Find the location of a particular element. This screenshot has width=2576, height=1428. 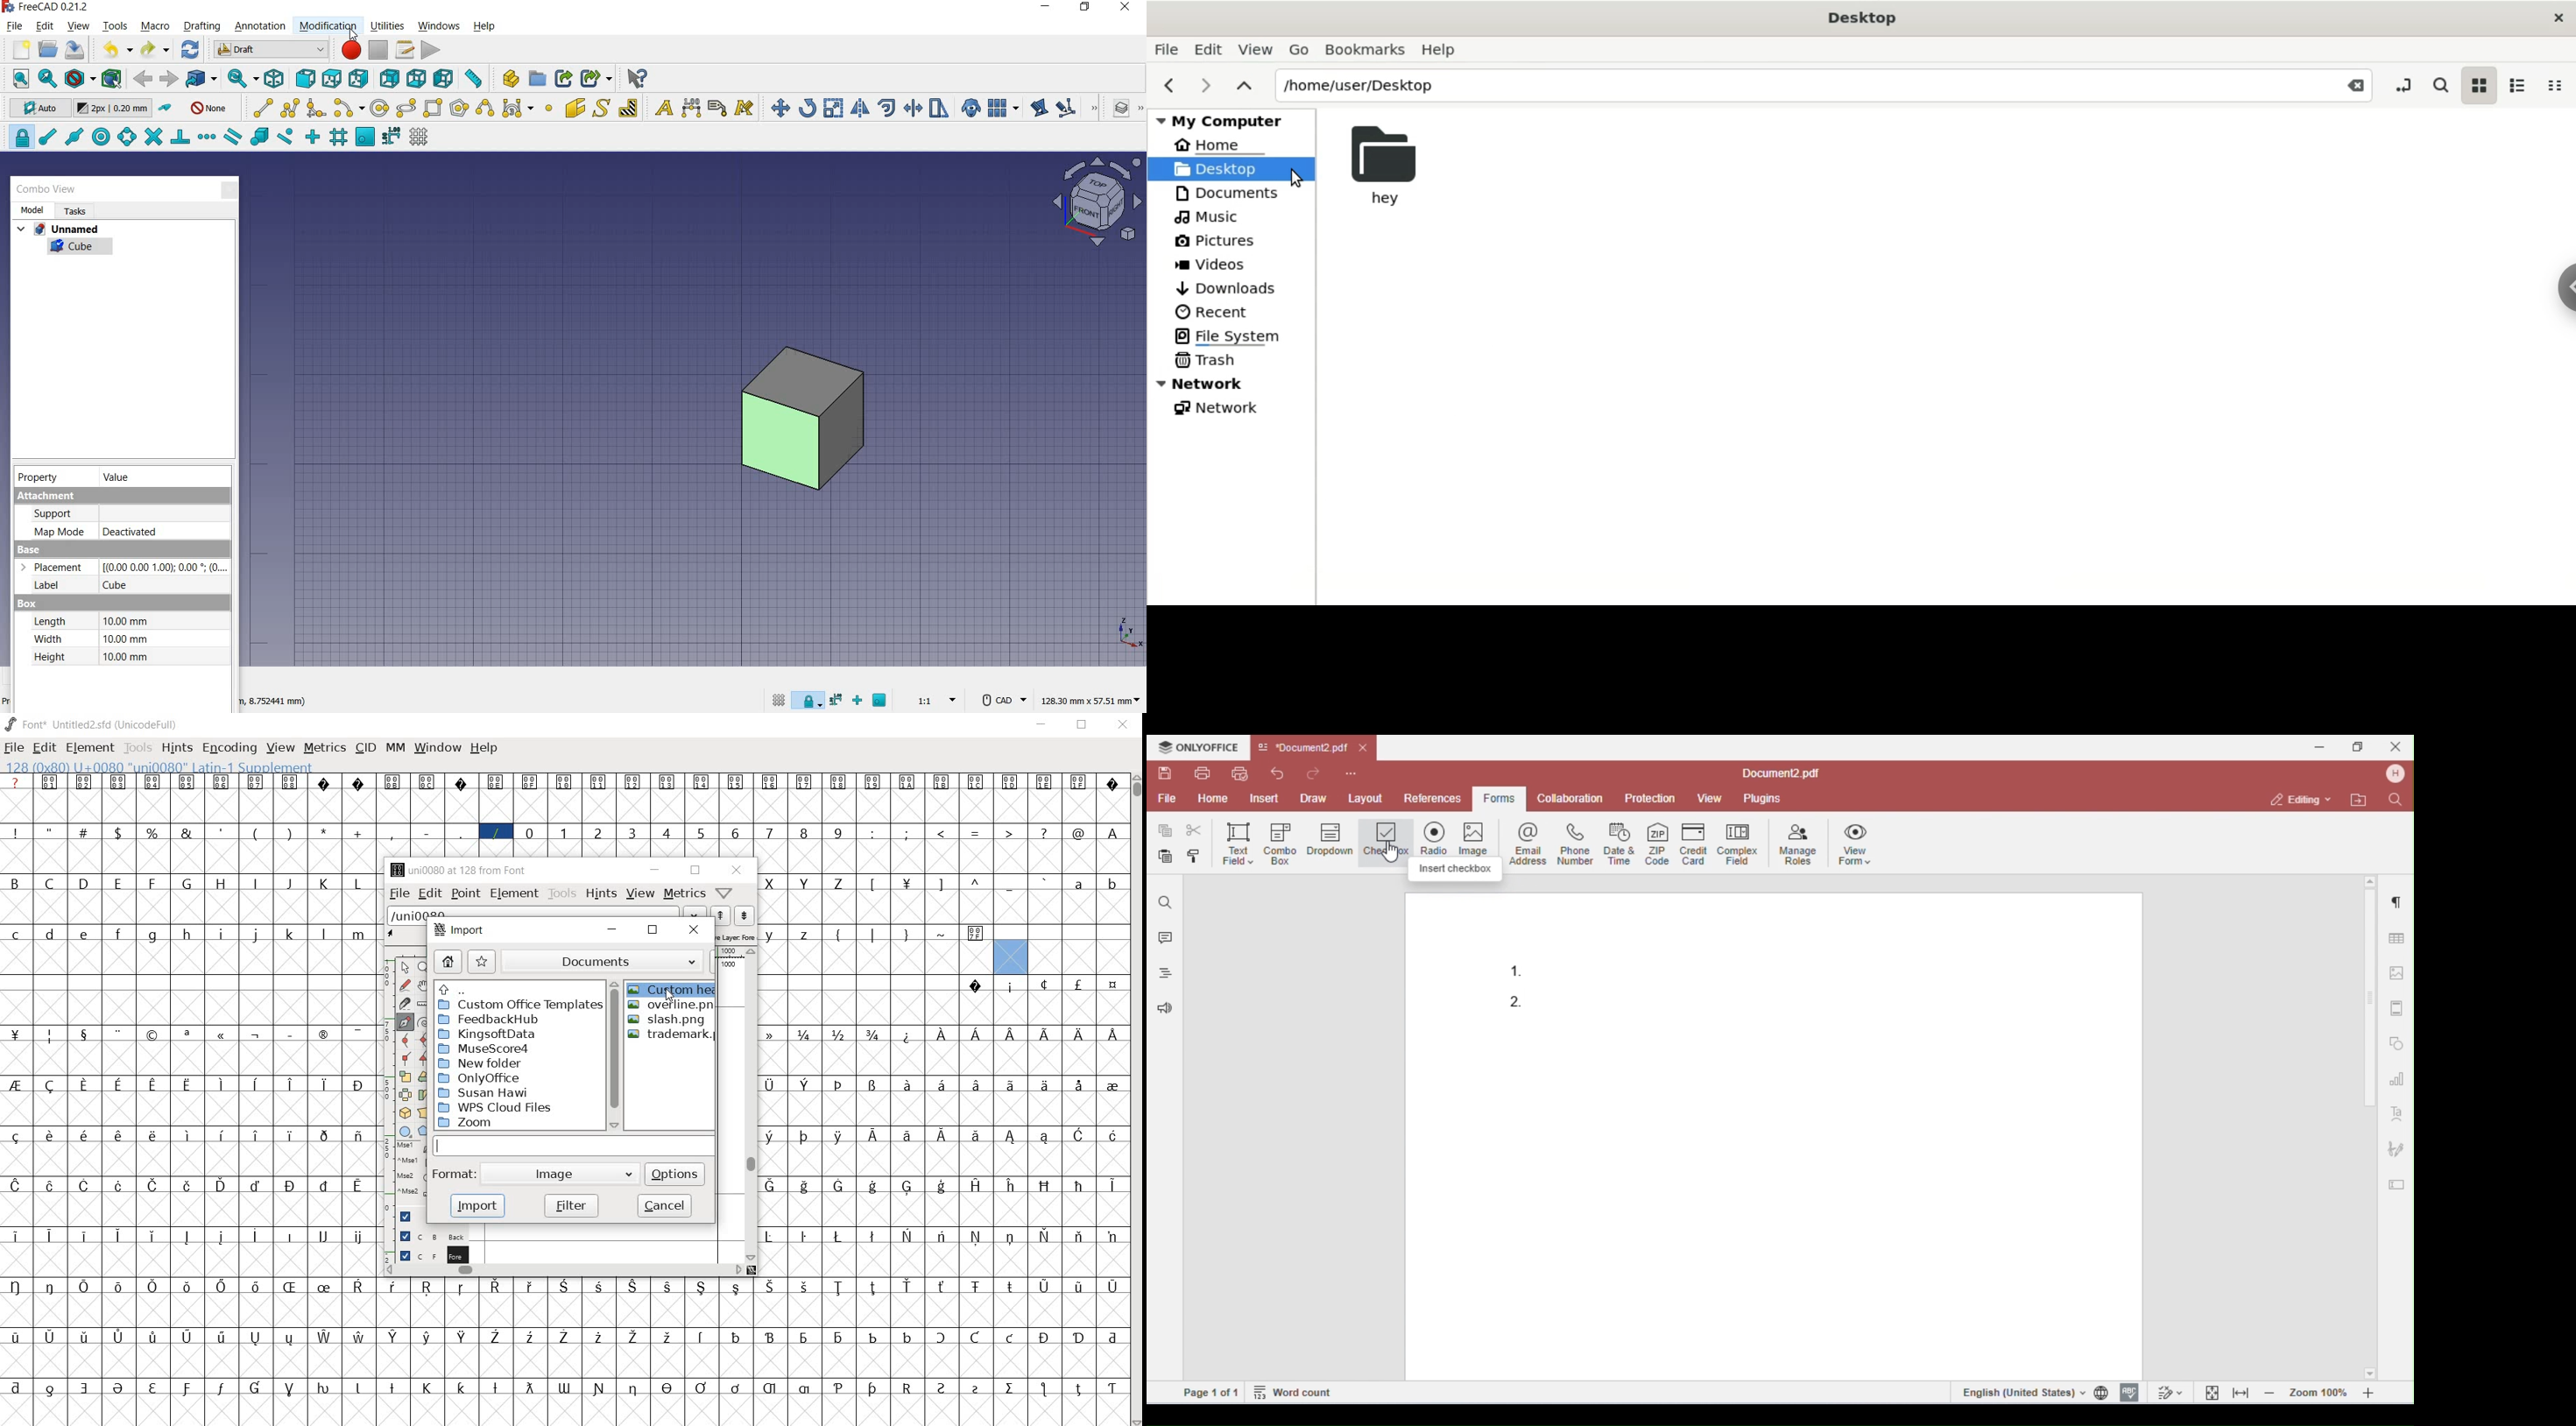

VIEW is located at coordinates (281, 746).